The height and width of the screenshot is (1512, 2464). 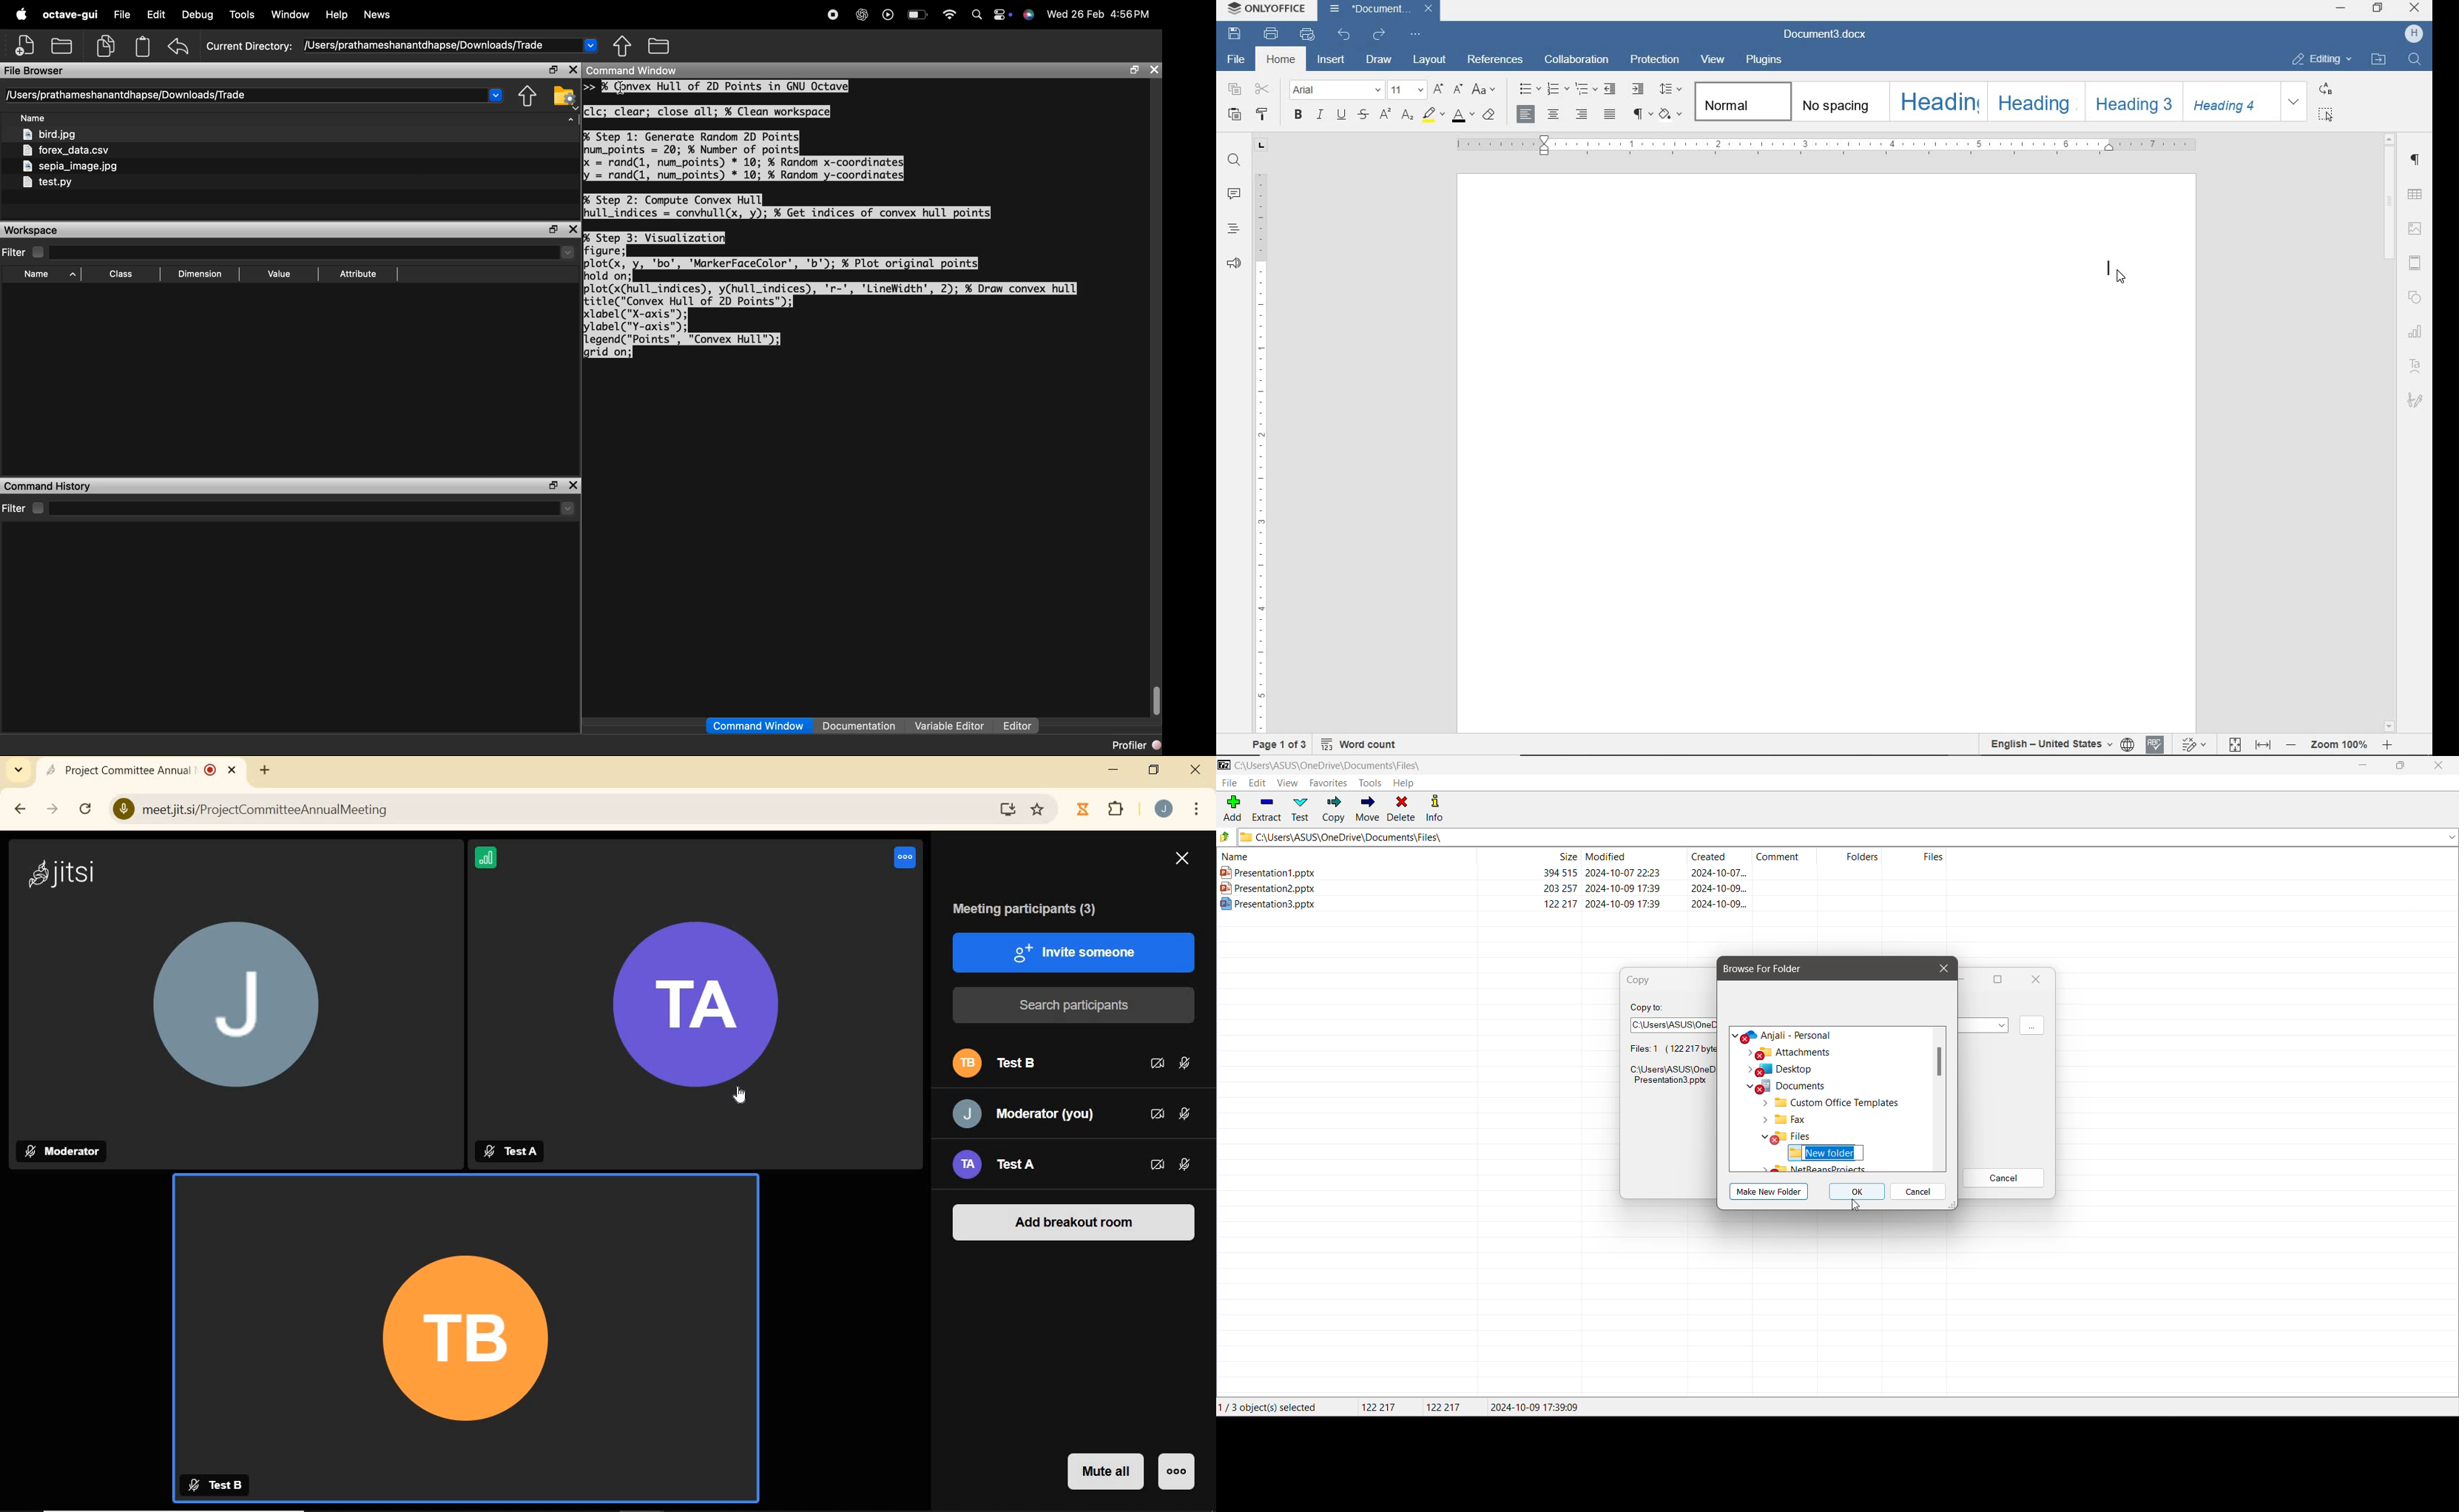 What do you see at coordinates (2442, 766) in the screenshot?
I see `Close` at bounding box center [2442, 766].